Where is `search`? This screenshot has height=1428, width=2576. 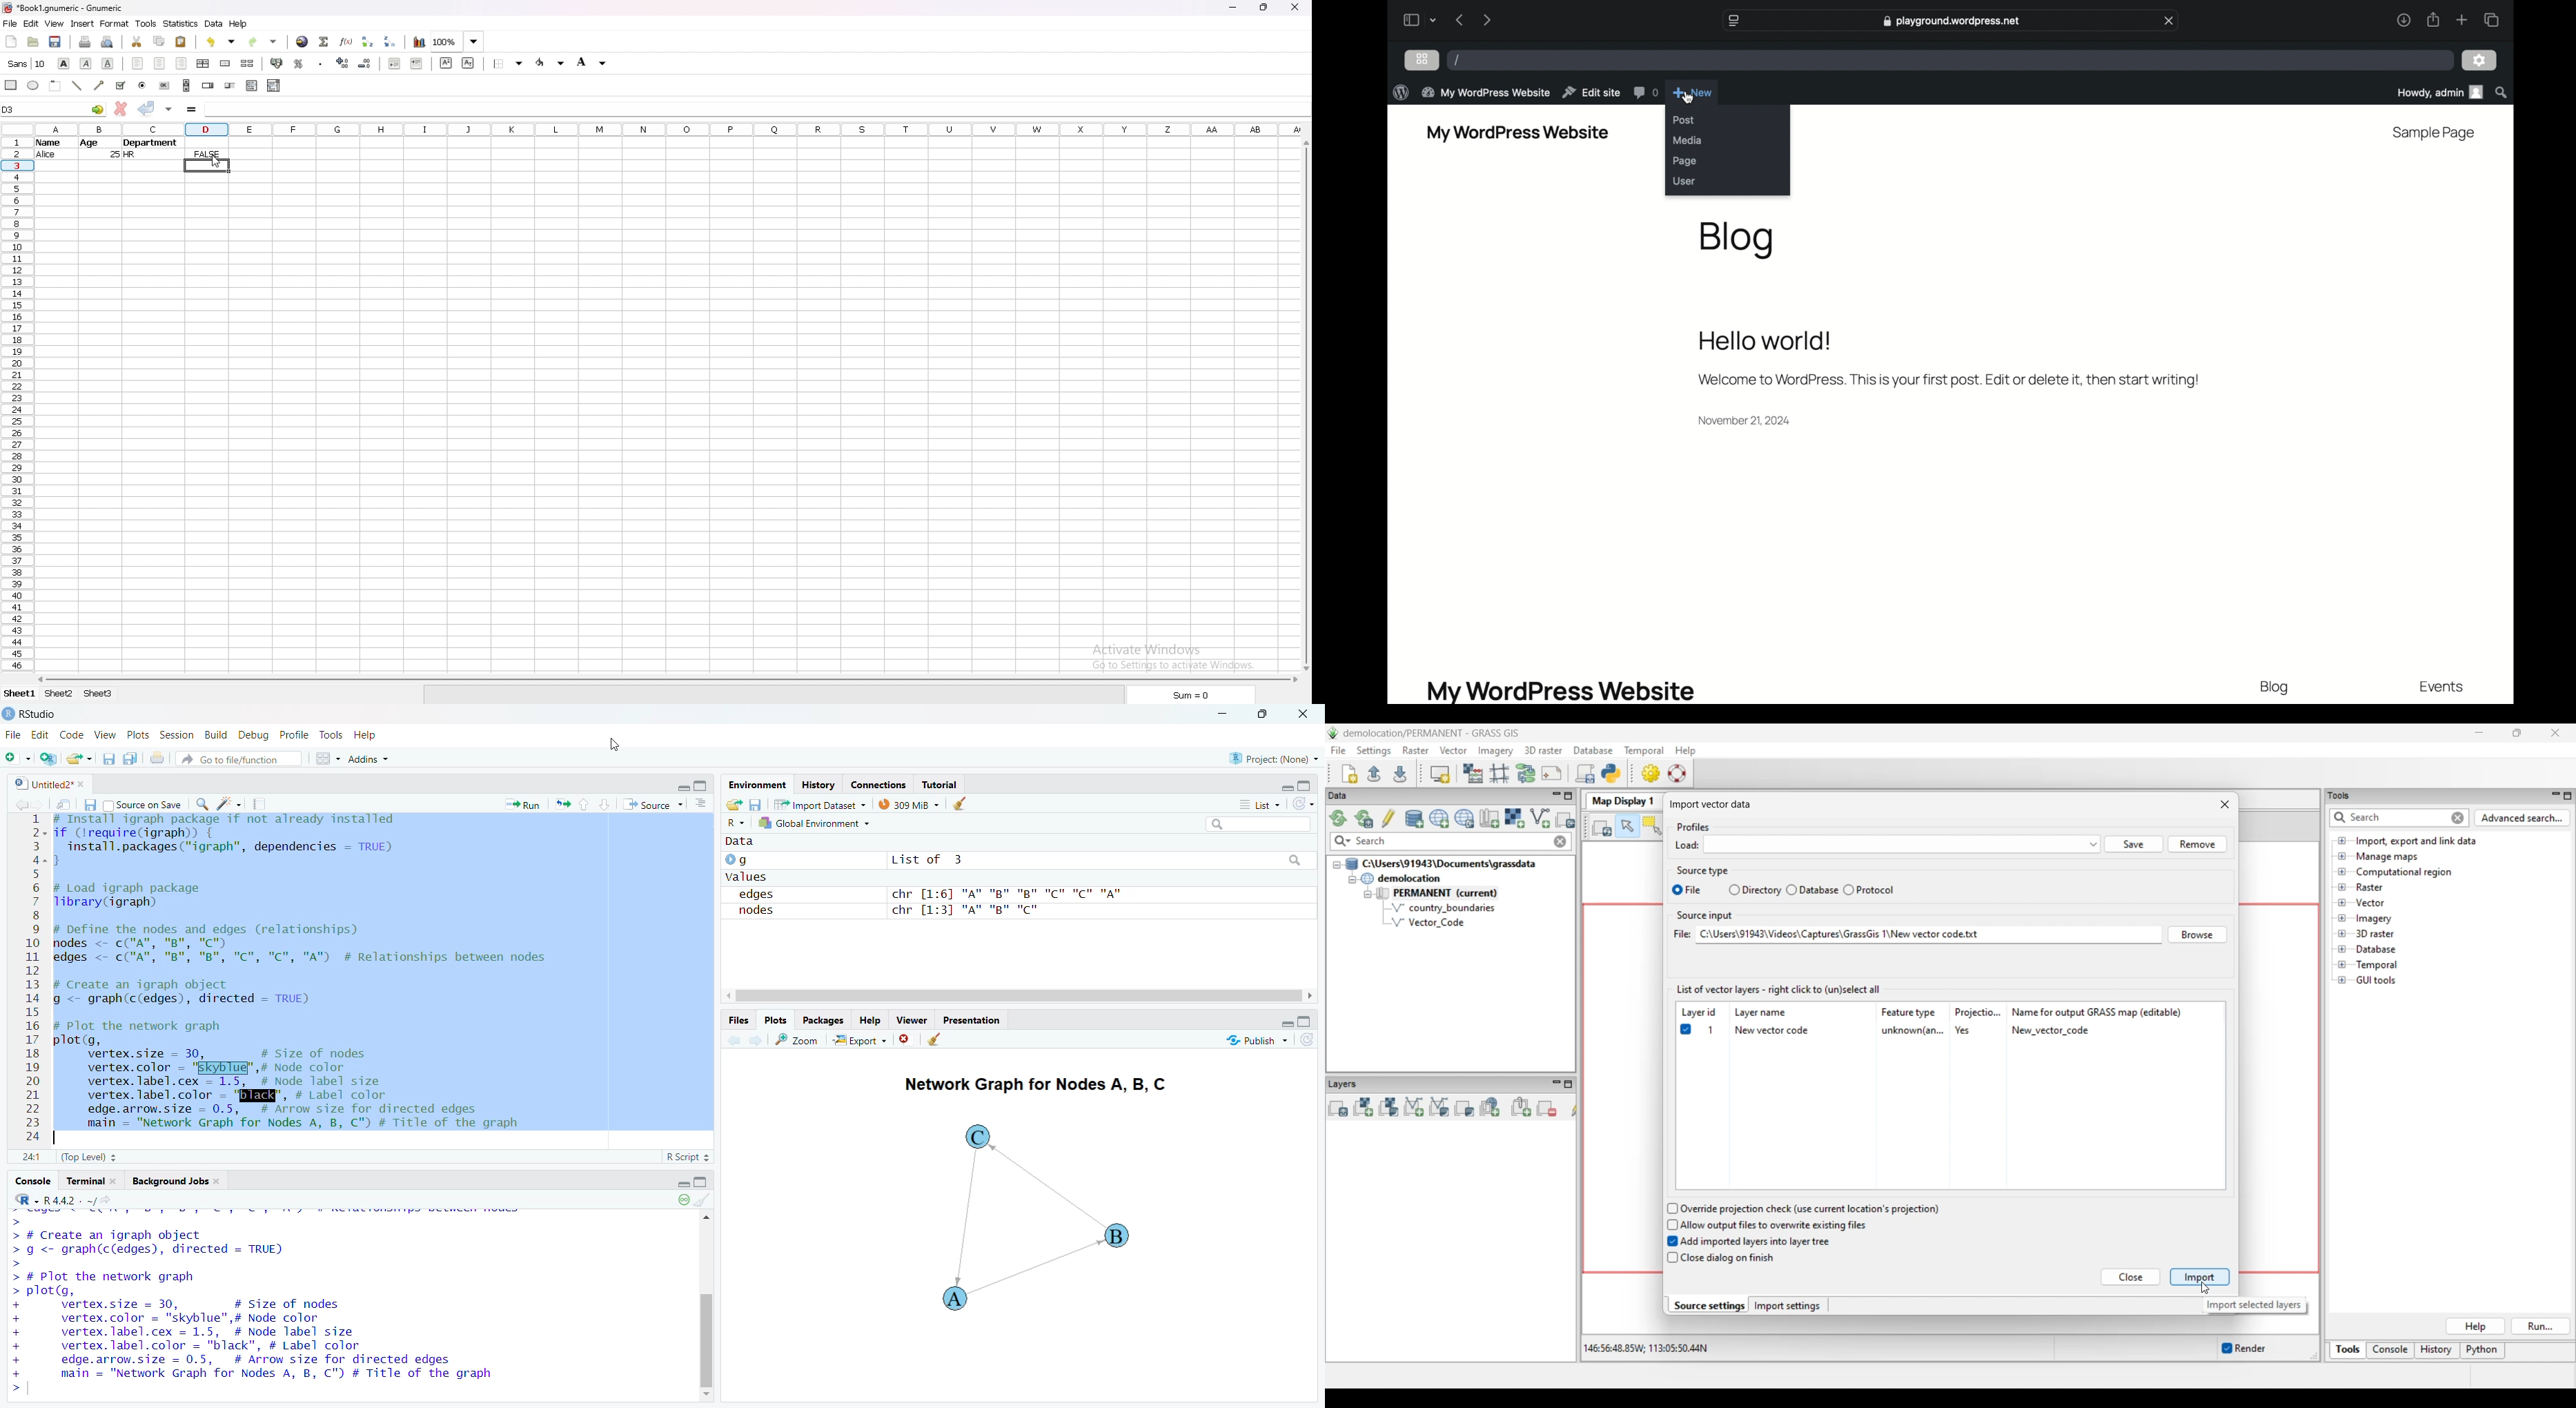 search is located at coordinates (206, 804).